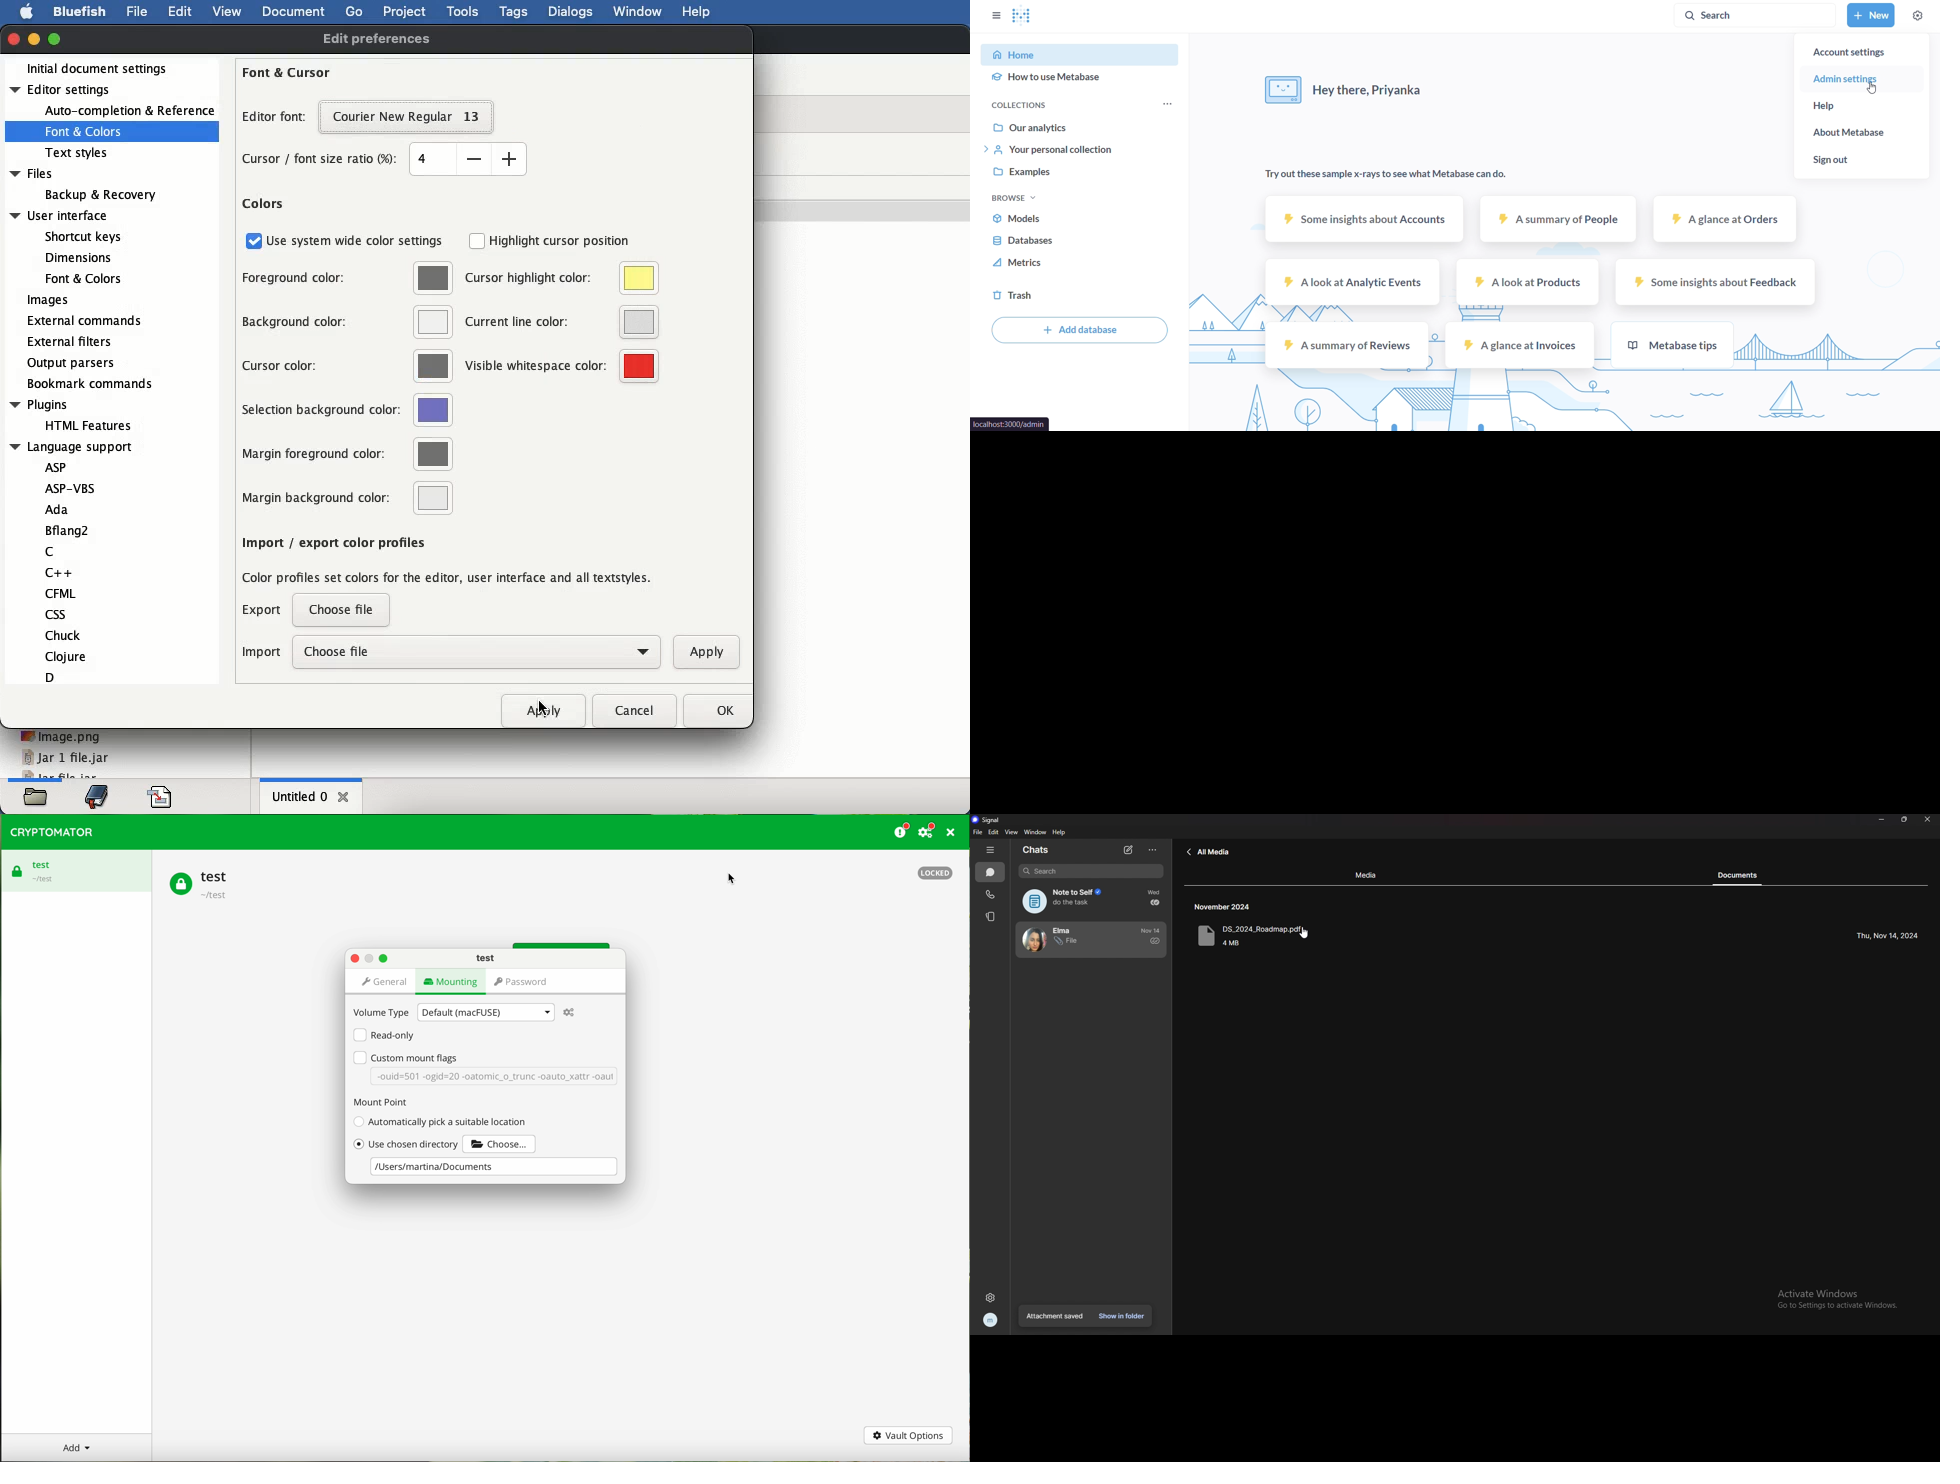 Image resolution: width=1960 pixels, height=1484 pixels. What do you see at coordinates (36, 797) in the screenshot?
I see `files` at bounding box center [36, 797].